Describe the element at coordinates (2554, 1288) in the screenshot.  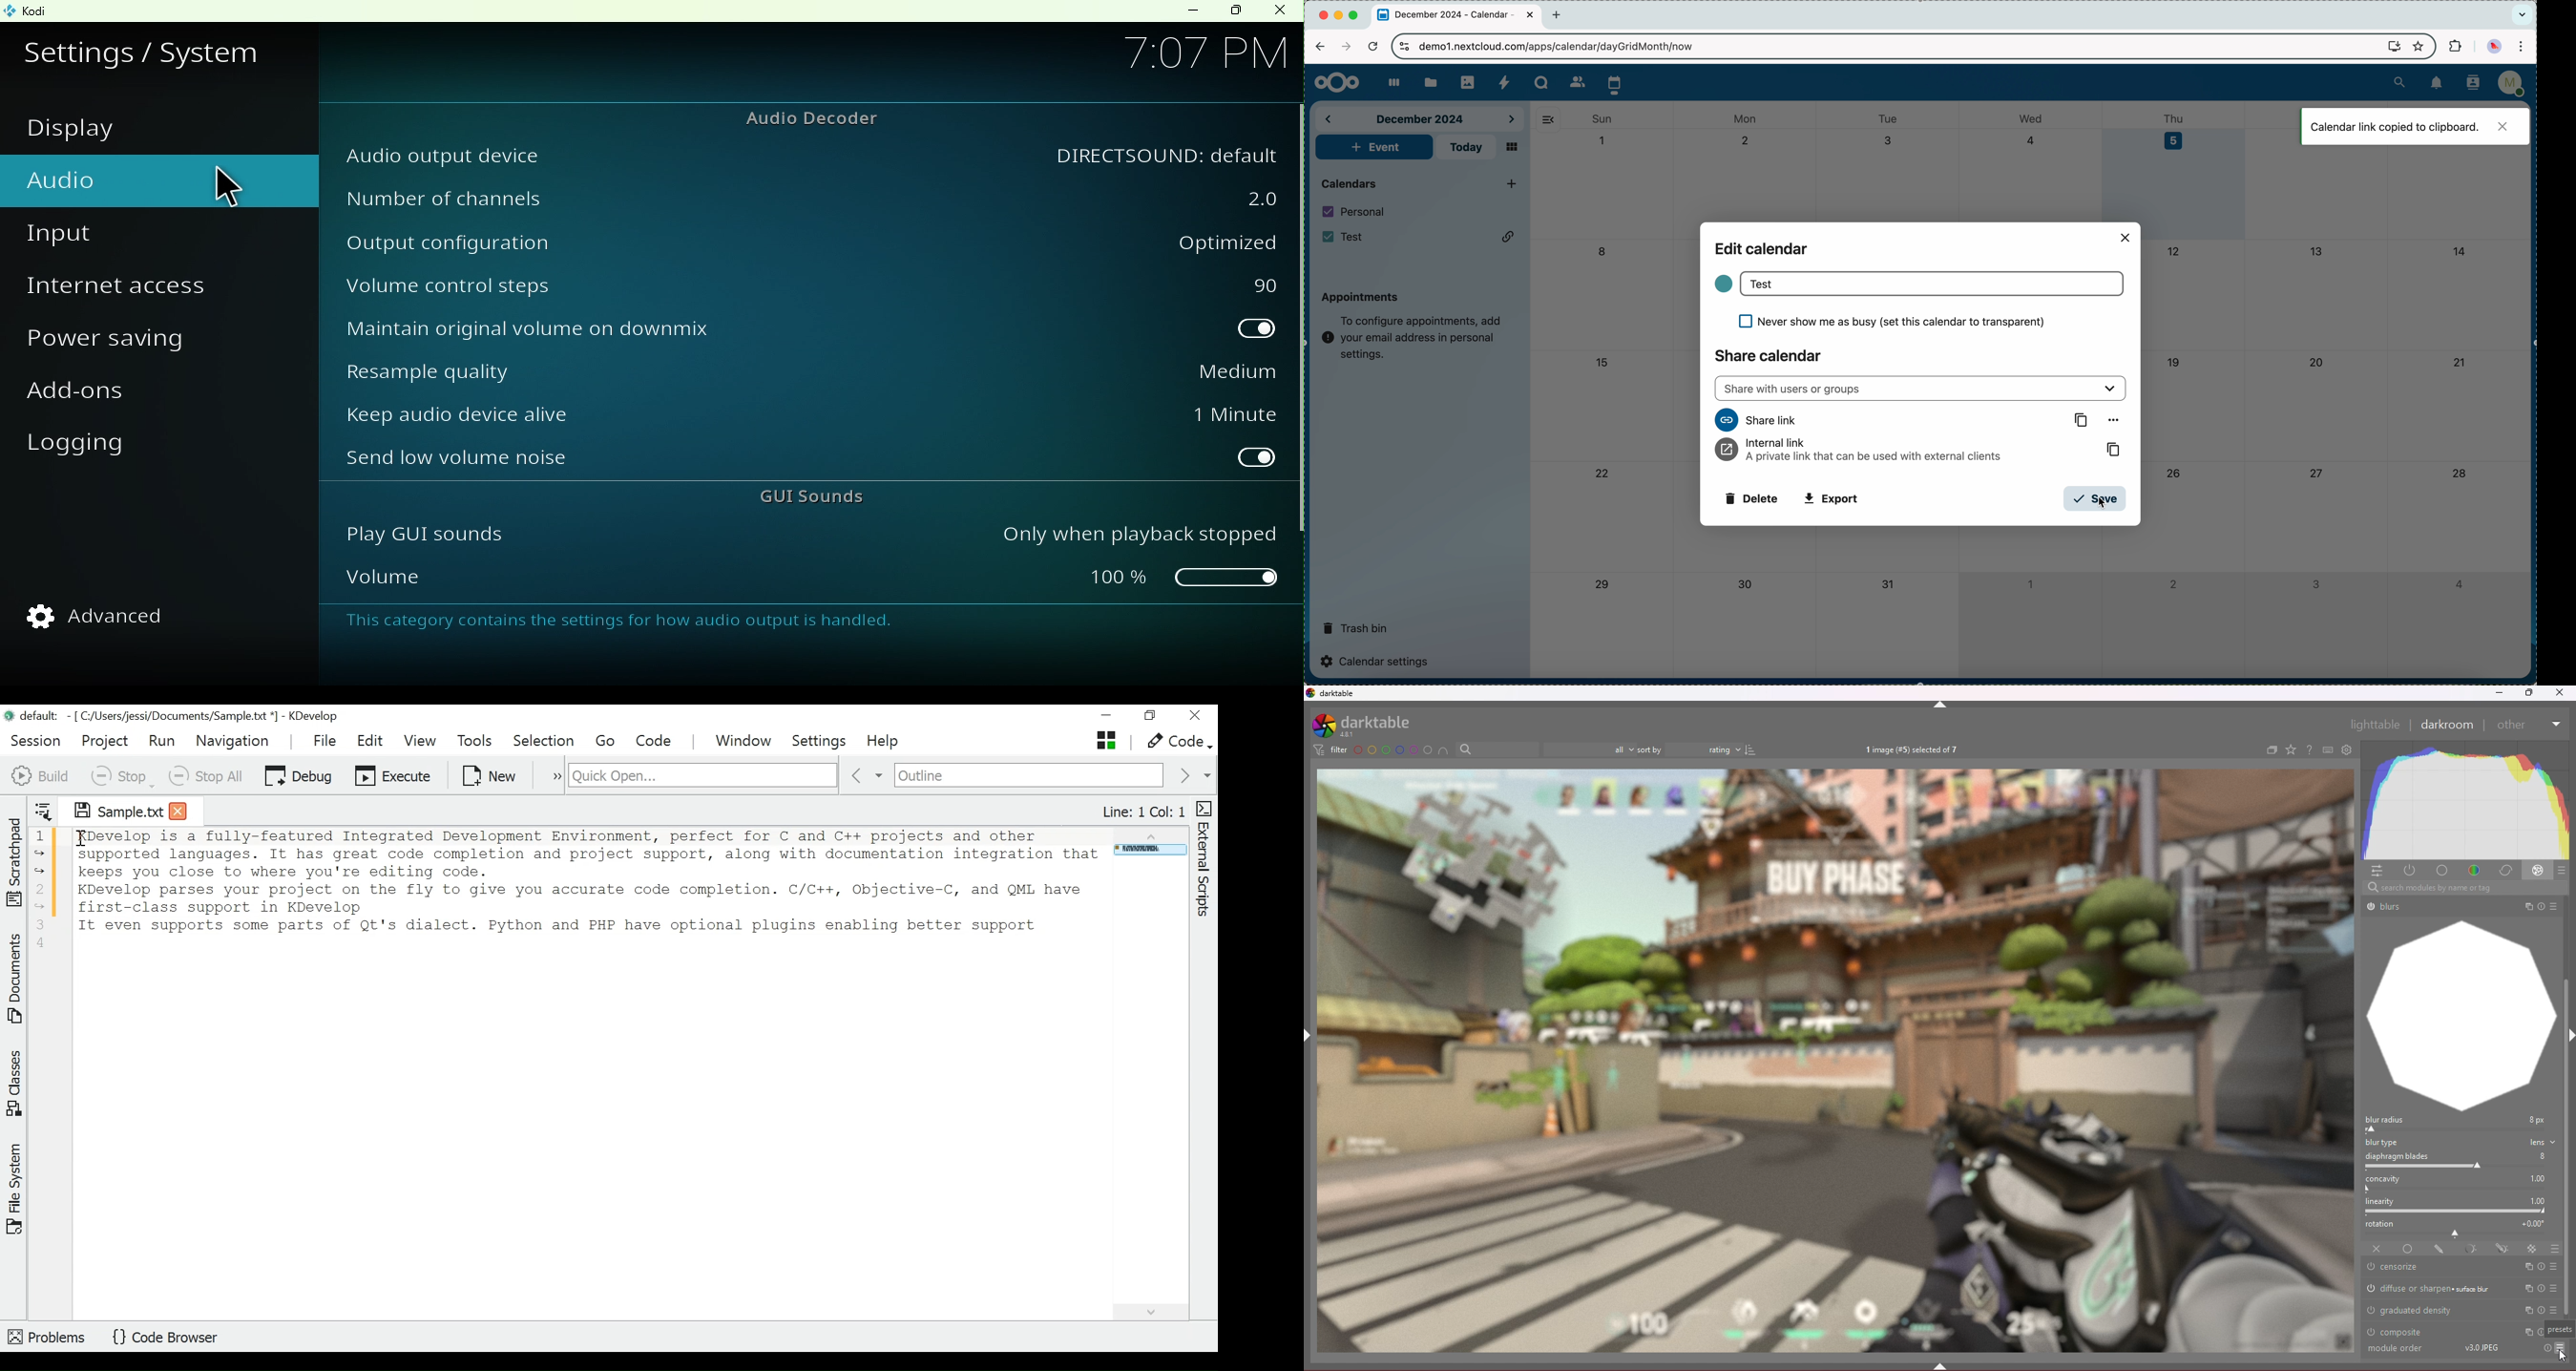
I see `presets` at that location.